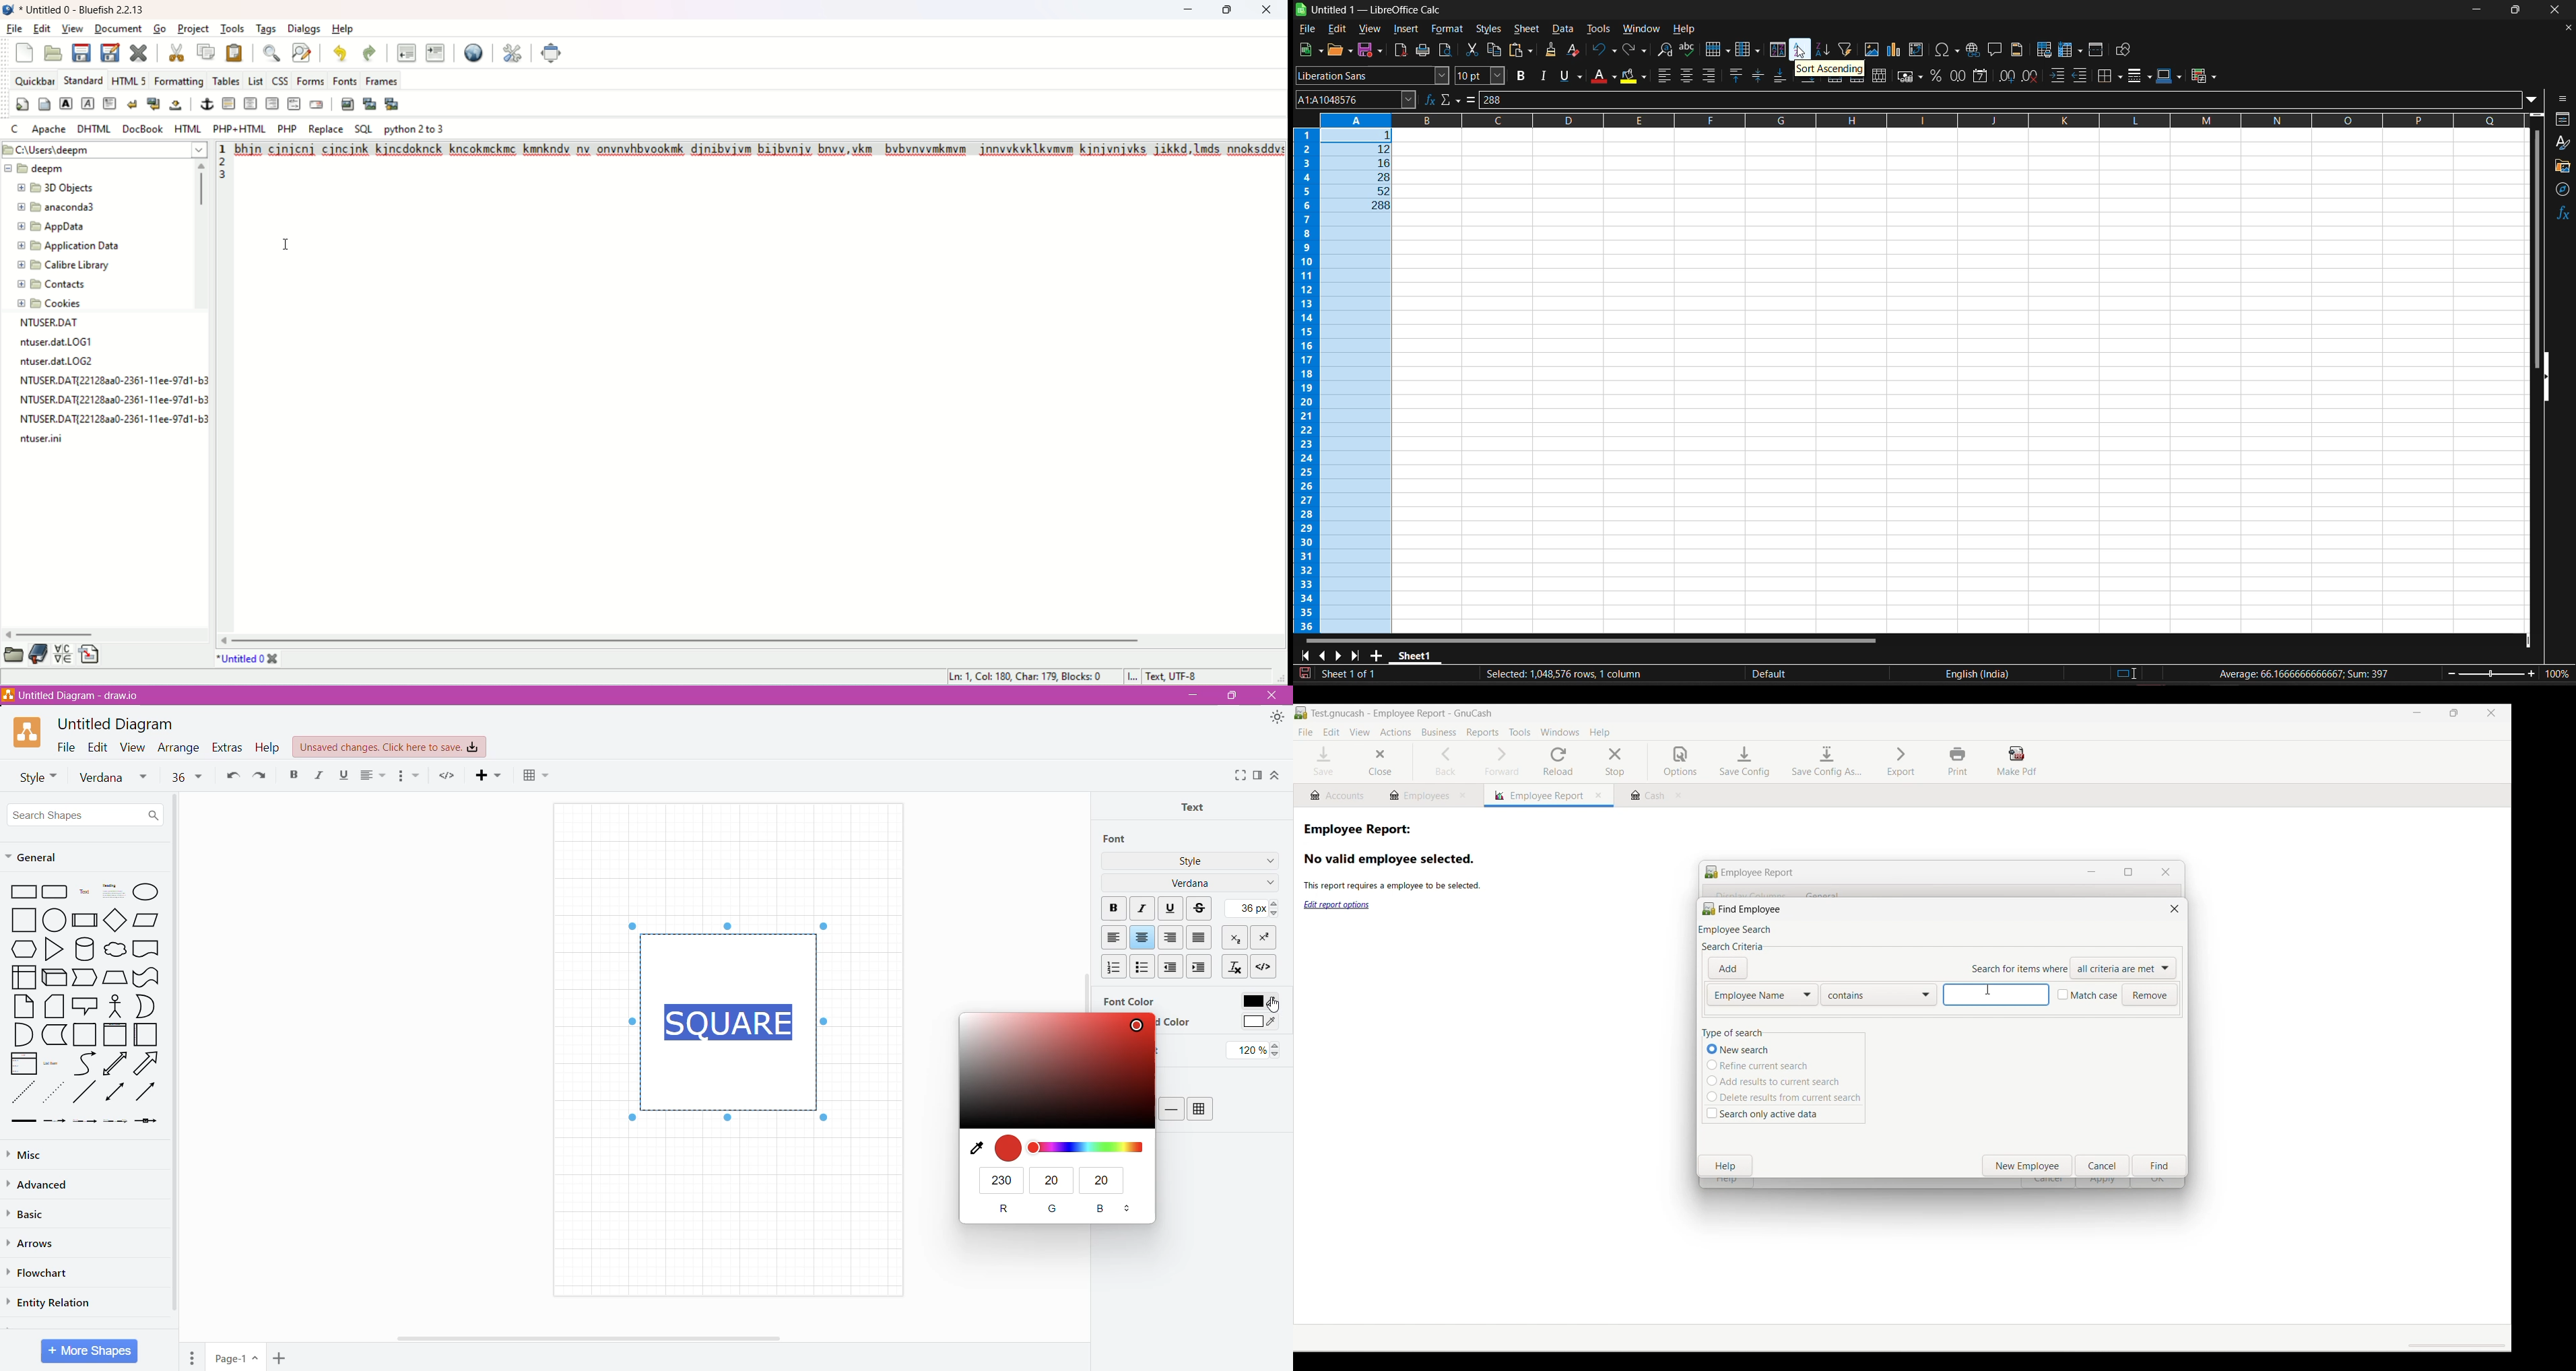 This screenshot has height=1372, width=2576. Describe the element at coordinates (1663, 49) in the screenshot. I see `find and replace` at that location.